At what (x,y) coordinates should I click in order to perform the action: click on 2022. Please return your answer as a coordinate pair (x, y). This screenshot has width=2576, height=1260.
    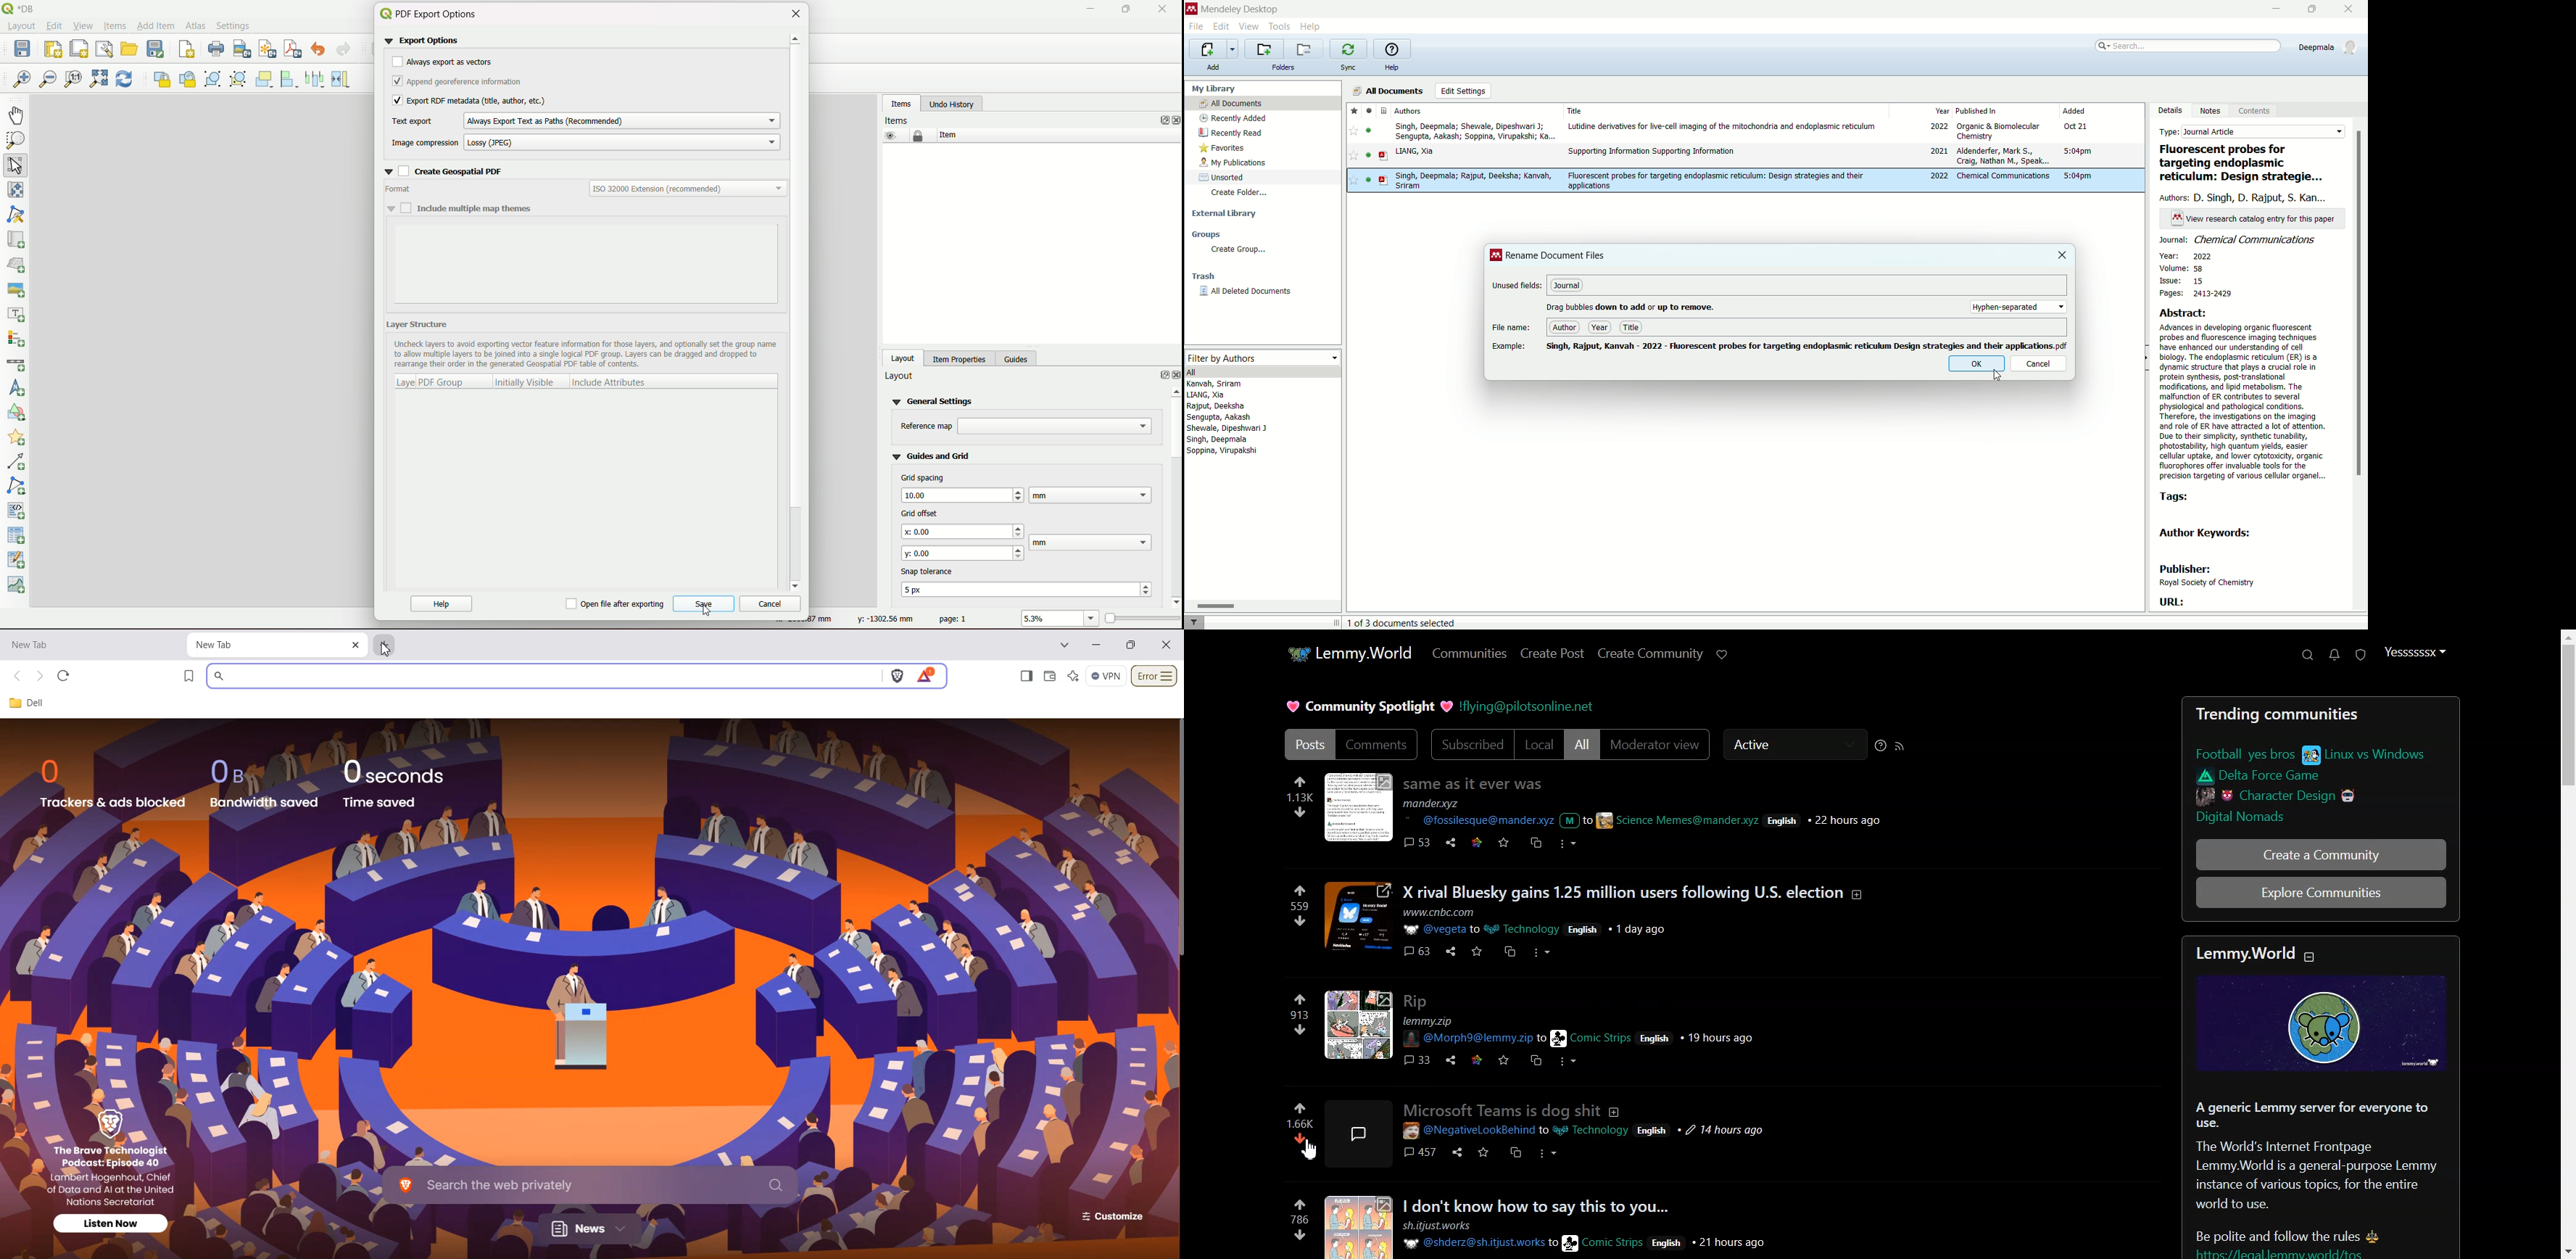
    Looking at the image, I should click on (1940, 177).